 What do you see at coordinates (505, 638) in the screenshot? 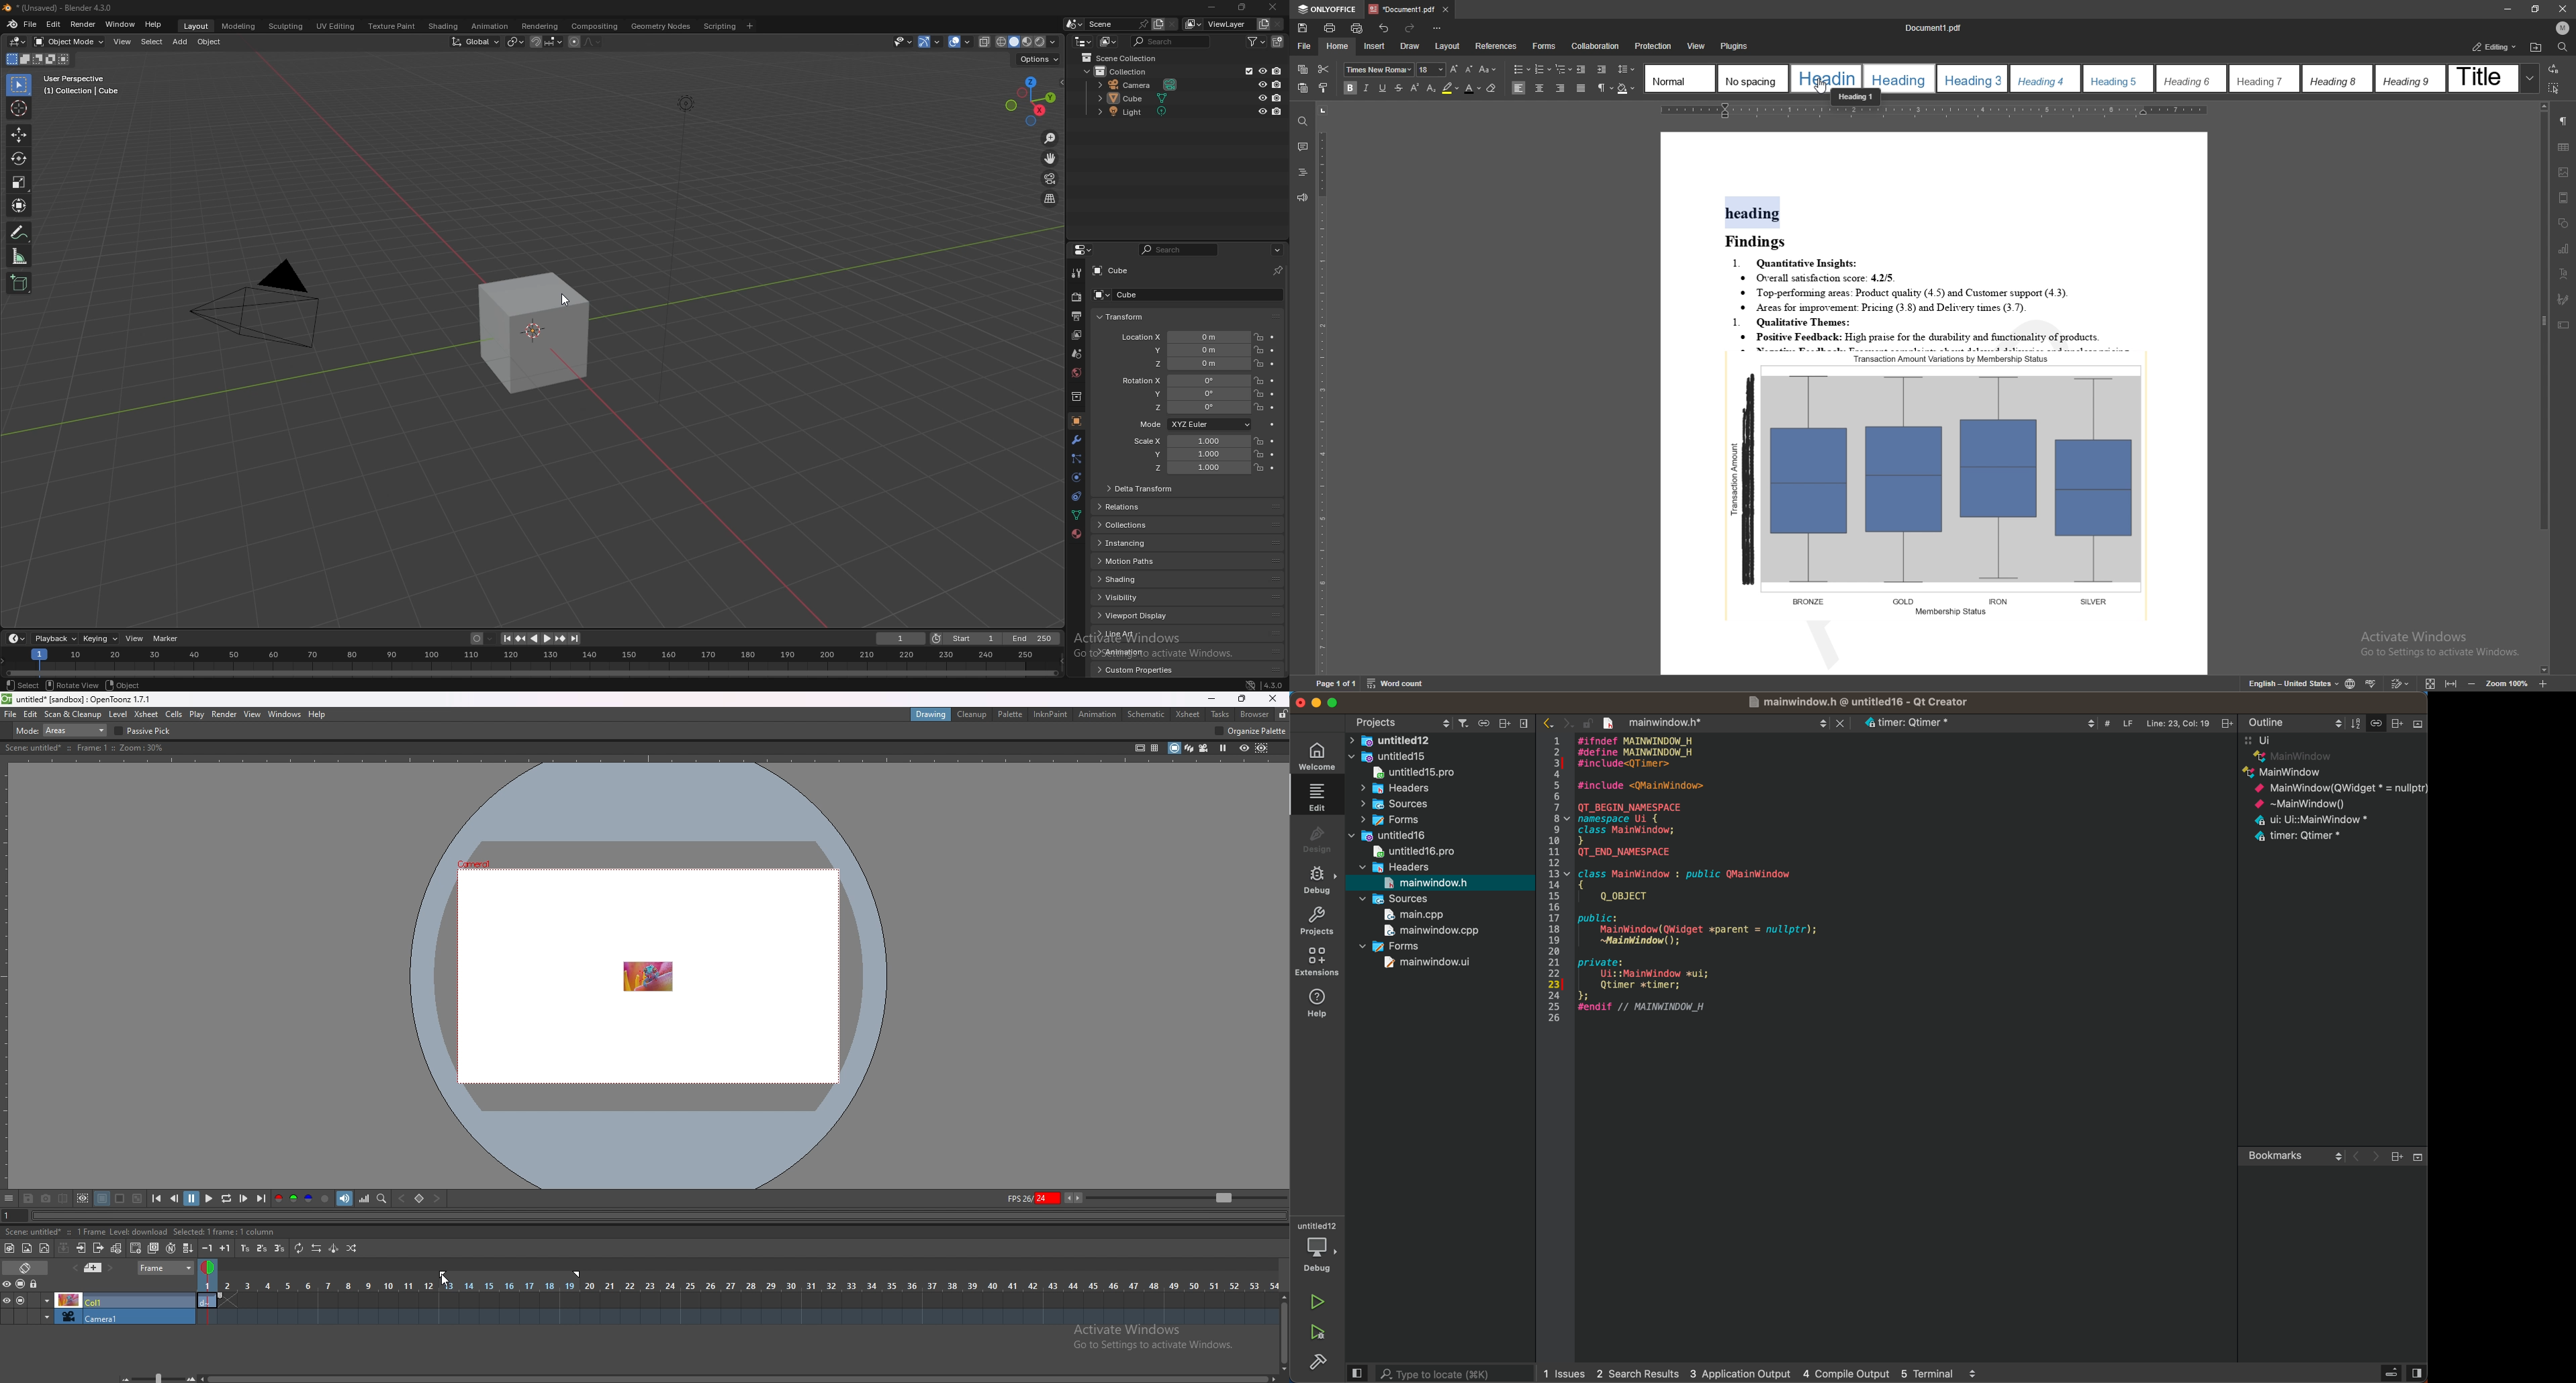
I see `jump to endpoint` at bounding box center [505, 638].